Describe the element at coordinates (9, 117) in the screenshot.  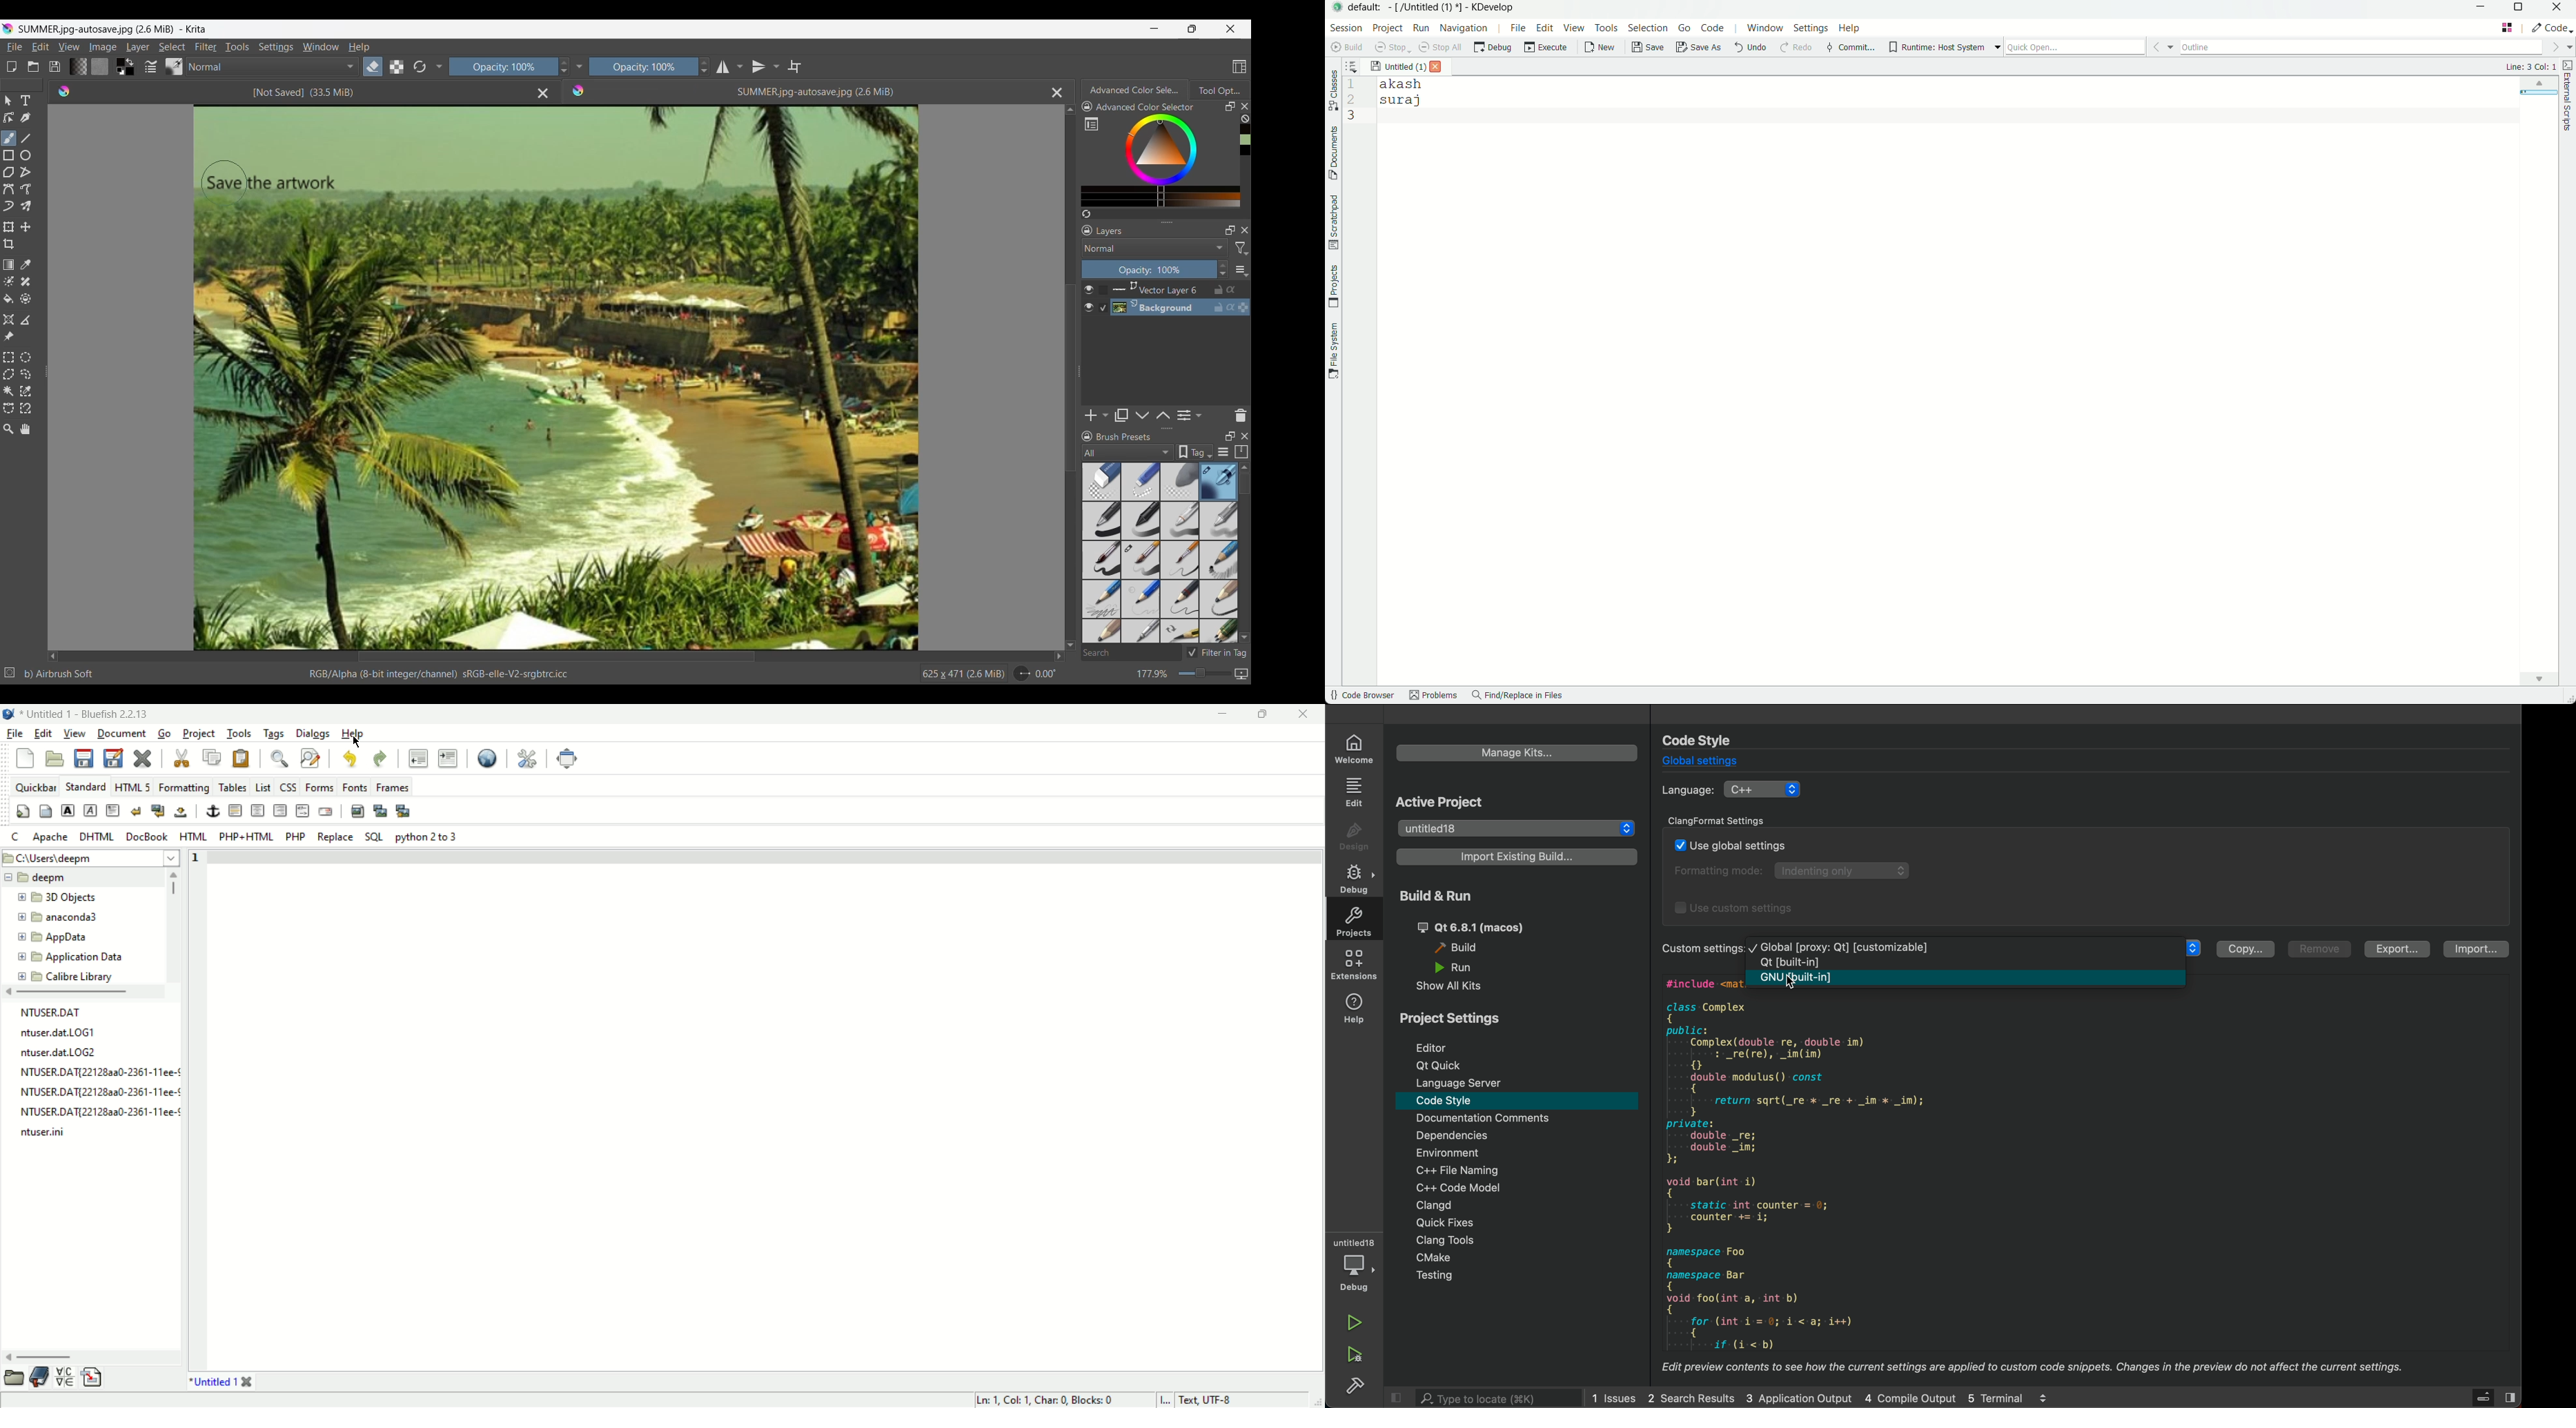
I see `Edit shapes tool` at that location.